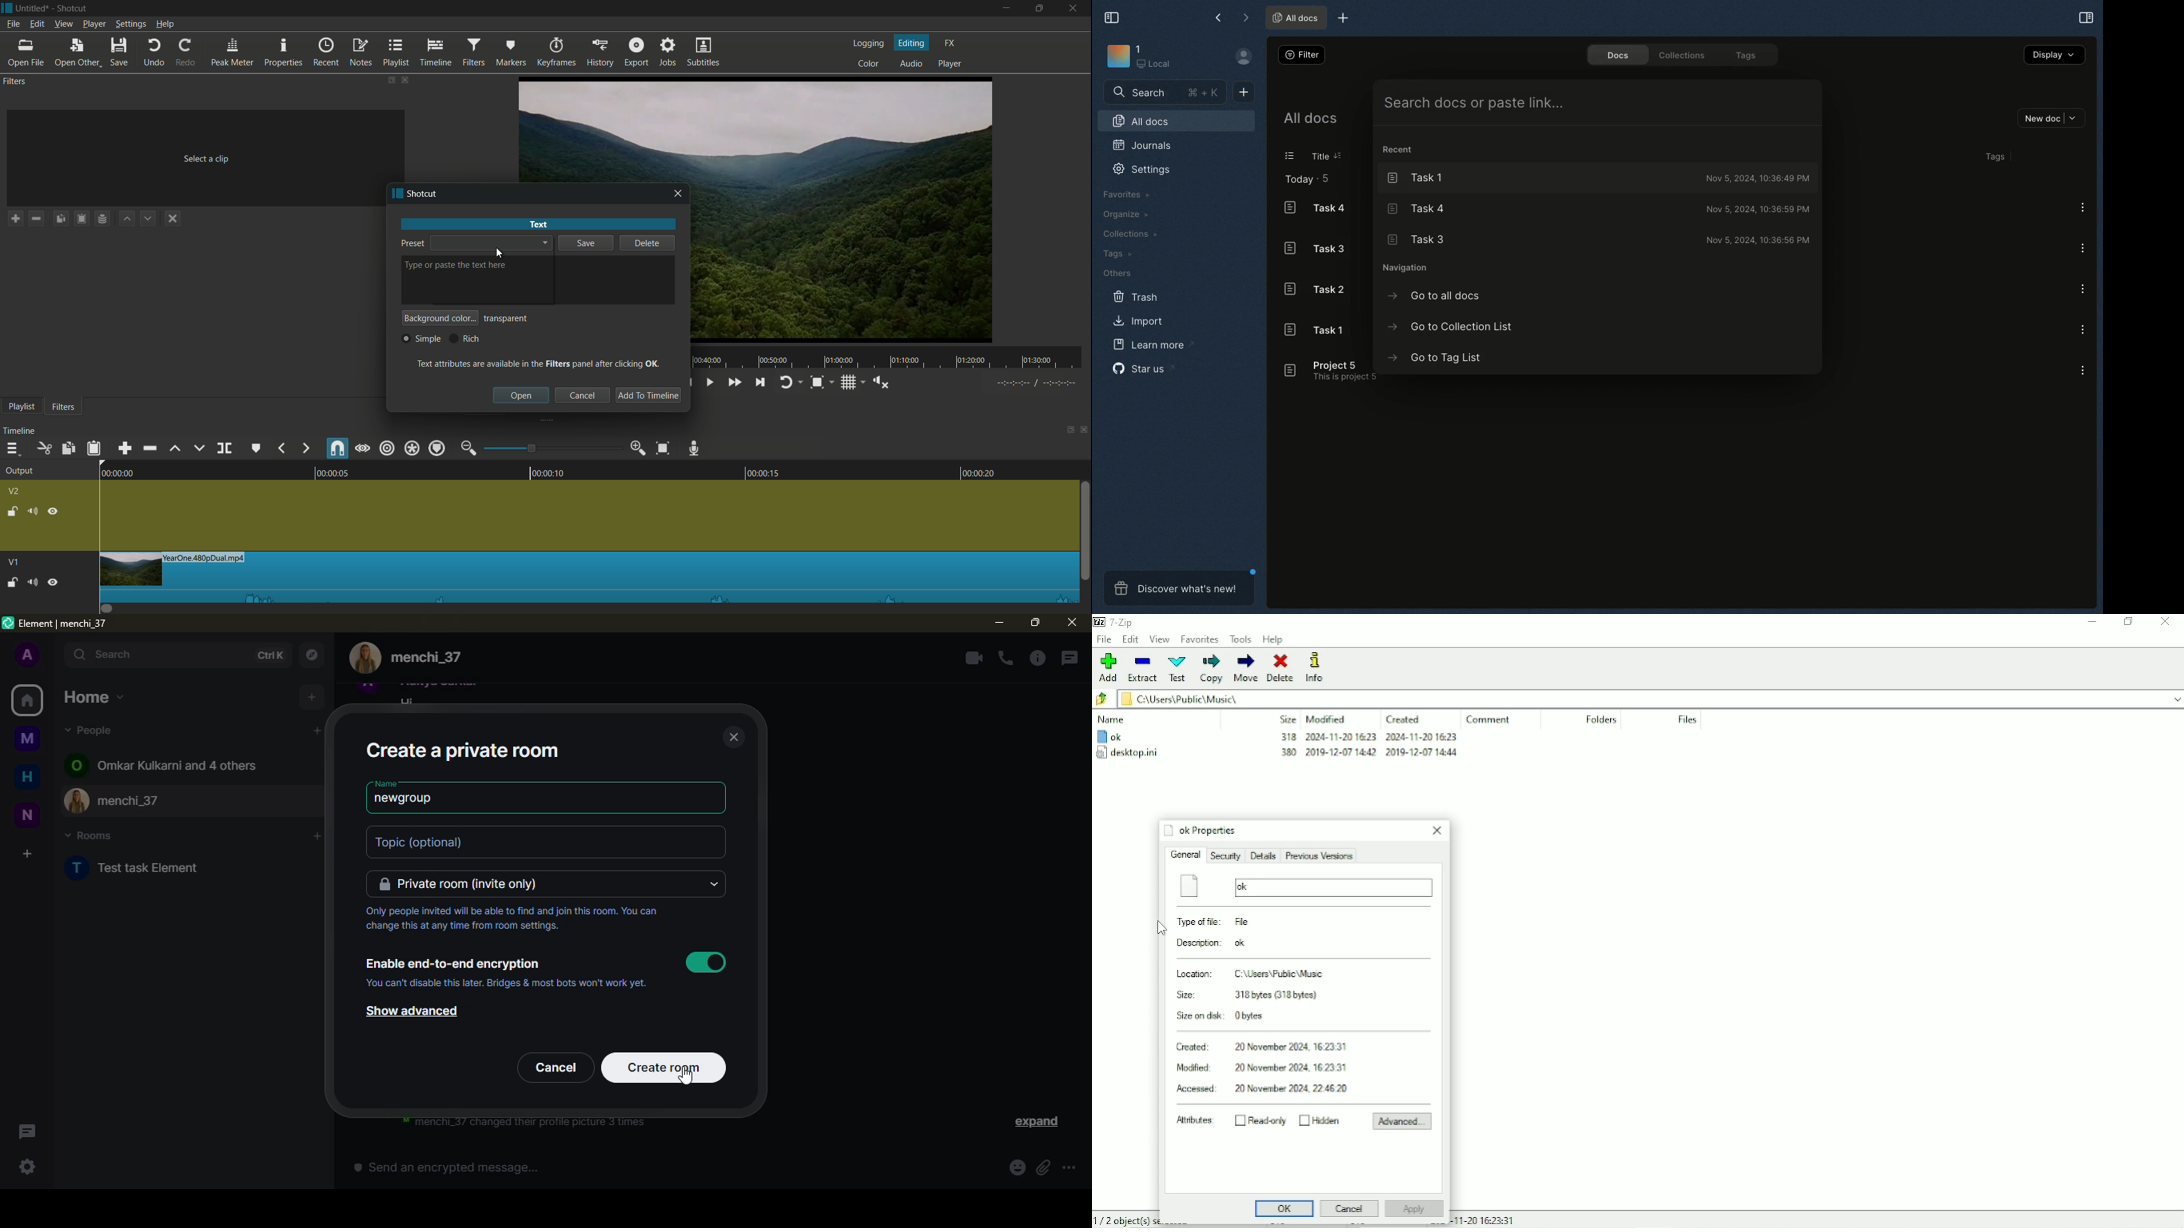 This screenshot has width=2184, height=1232. What do you see at coordinates (1085, 432) in the screenshot?
I see `close timeline` at bounding box center [1085, 432].